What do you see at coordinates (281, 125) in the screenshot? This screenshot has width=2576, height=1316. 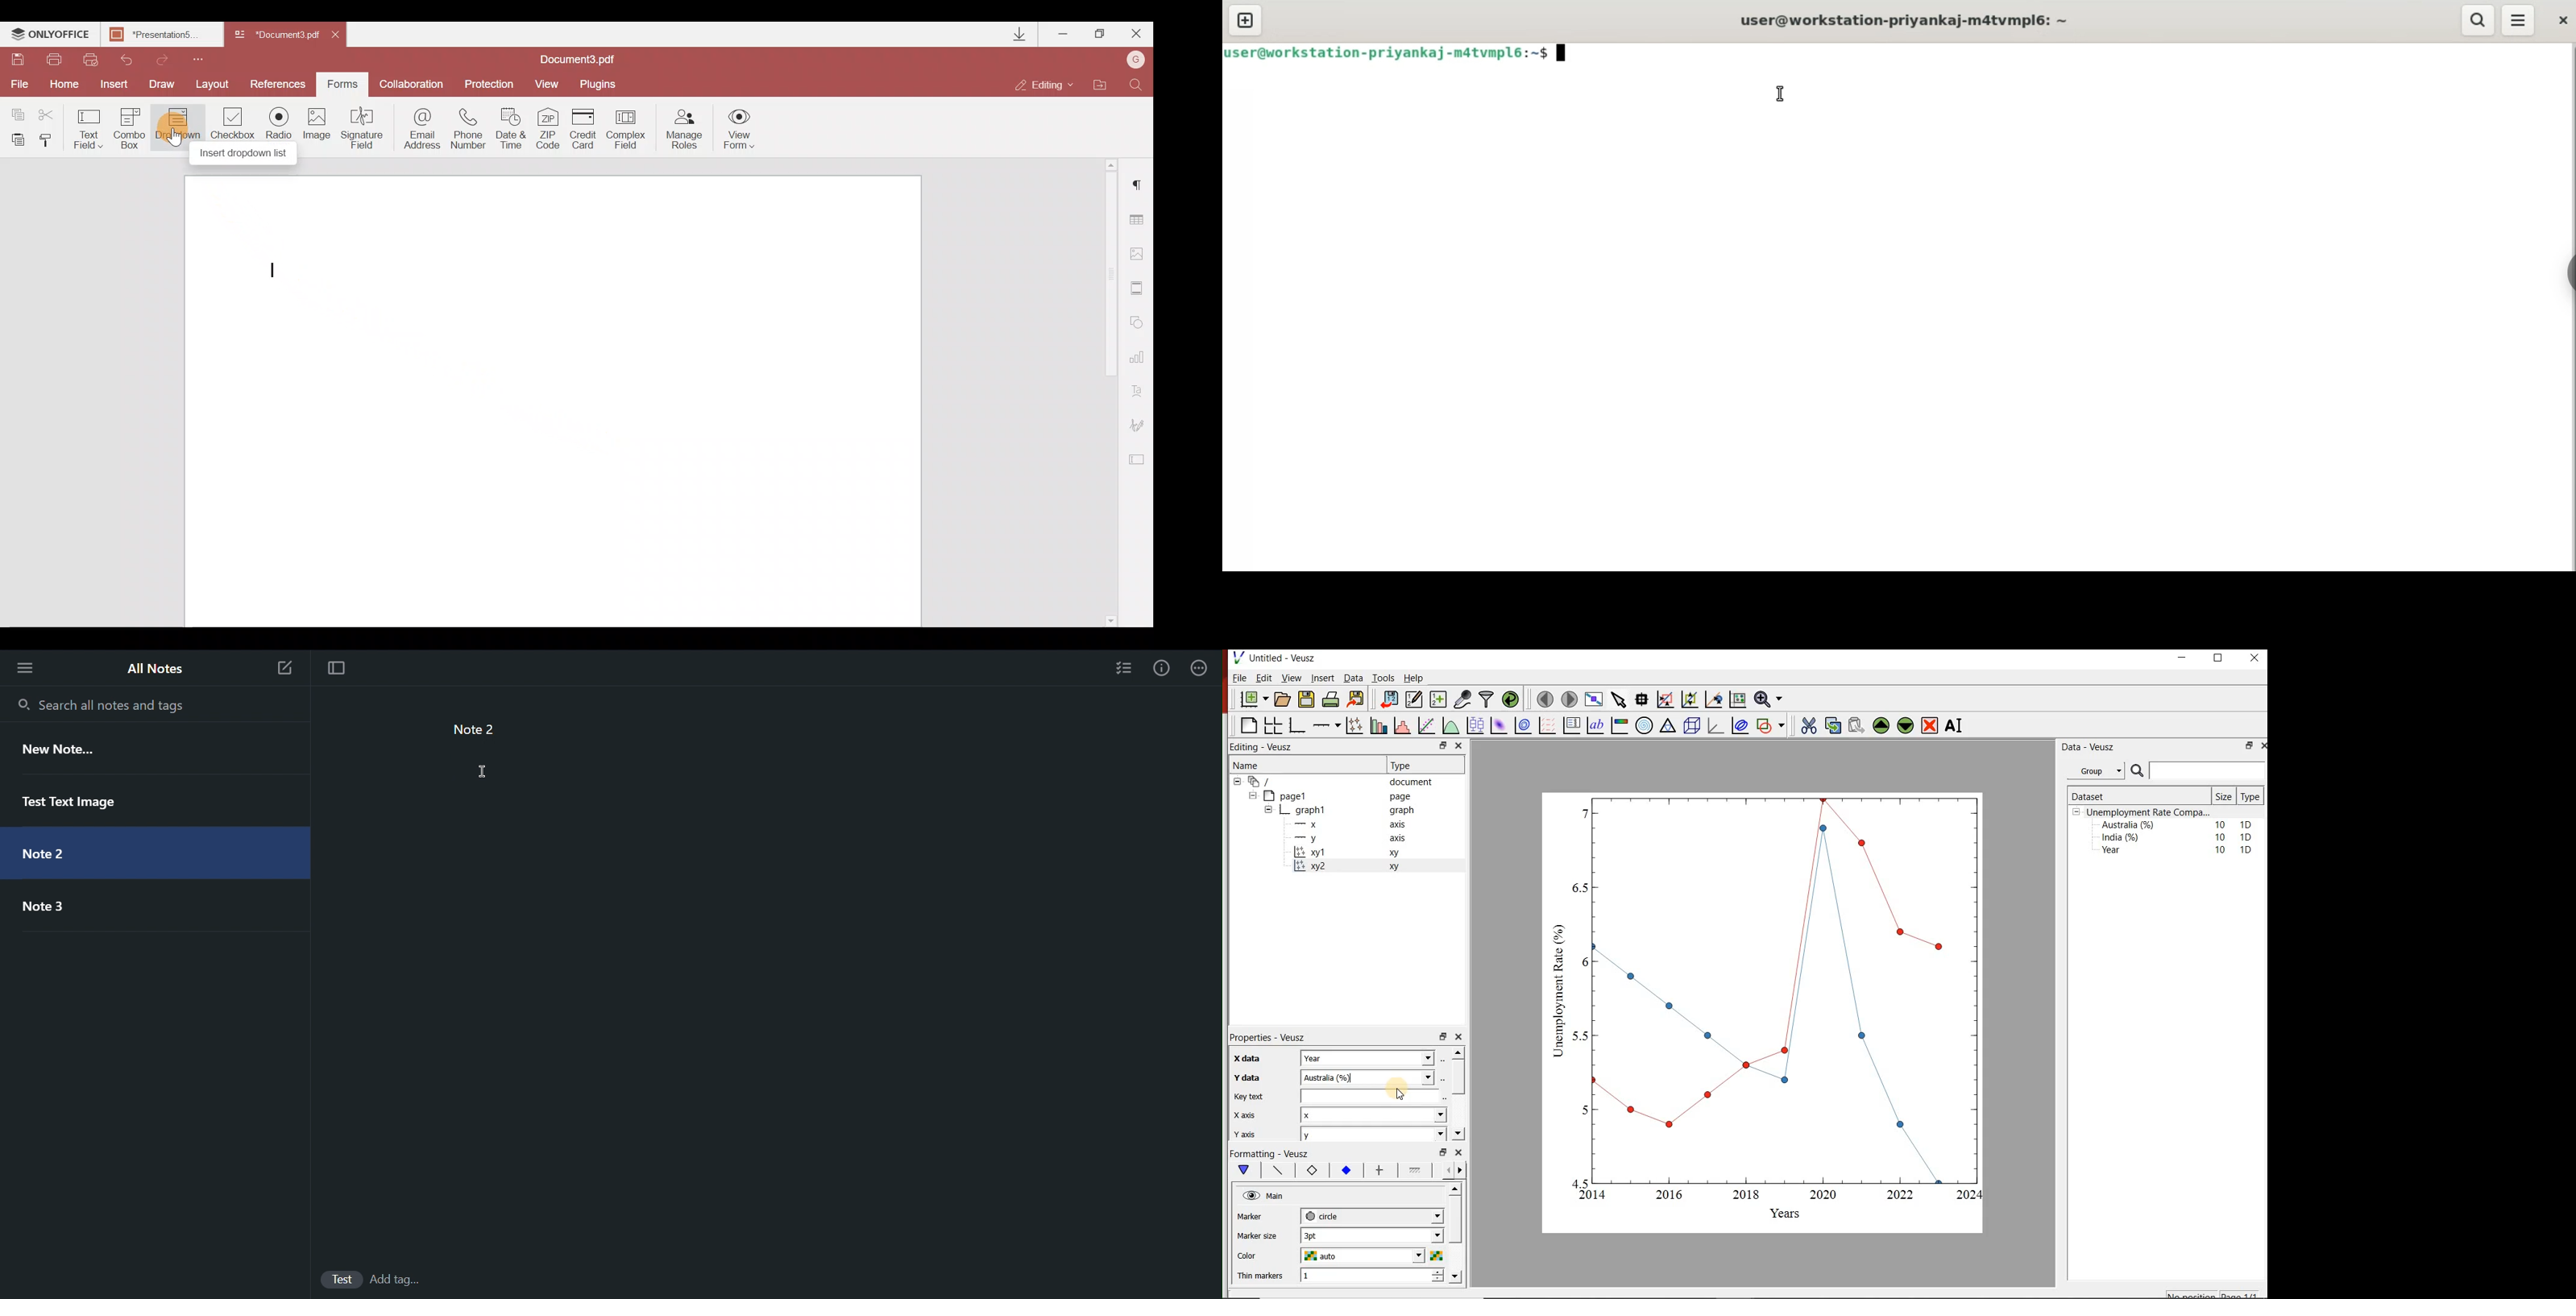 I see `Radio` at bounding box center [281, 125].